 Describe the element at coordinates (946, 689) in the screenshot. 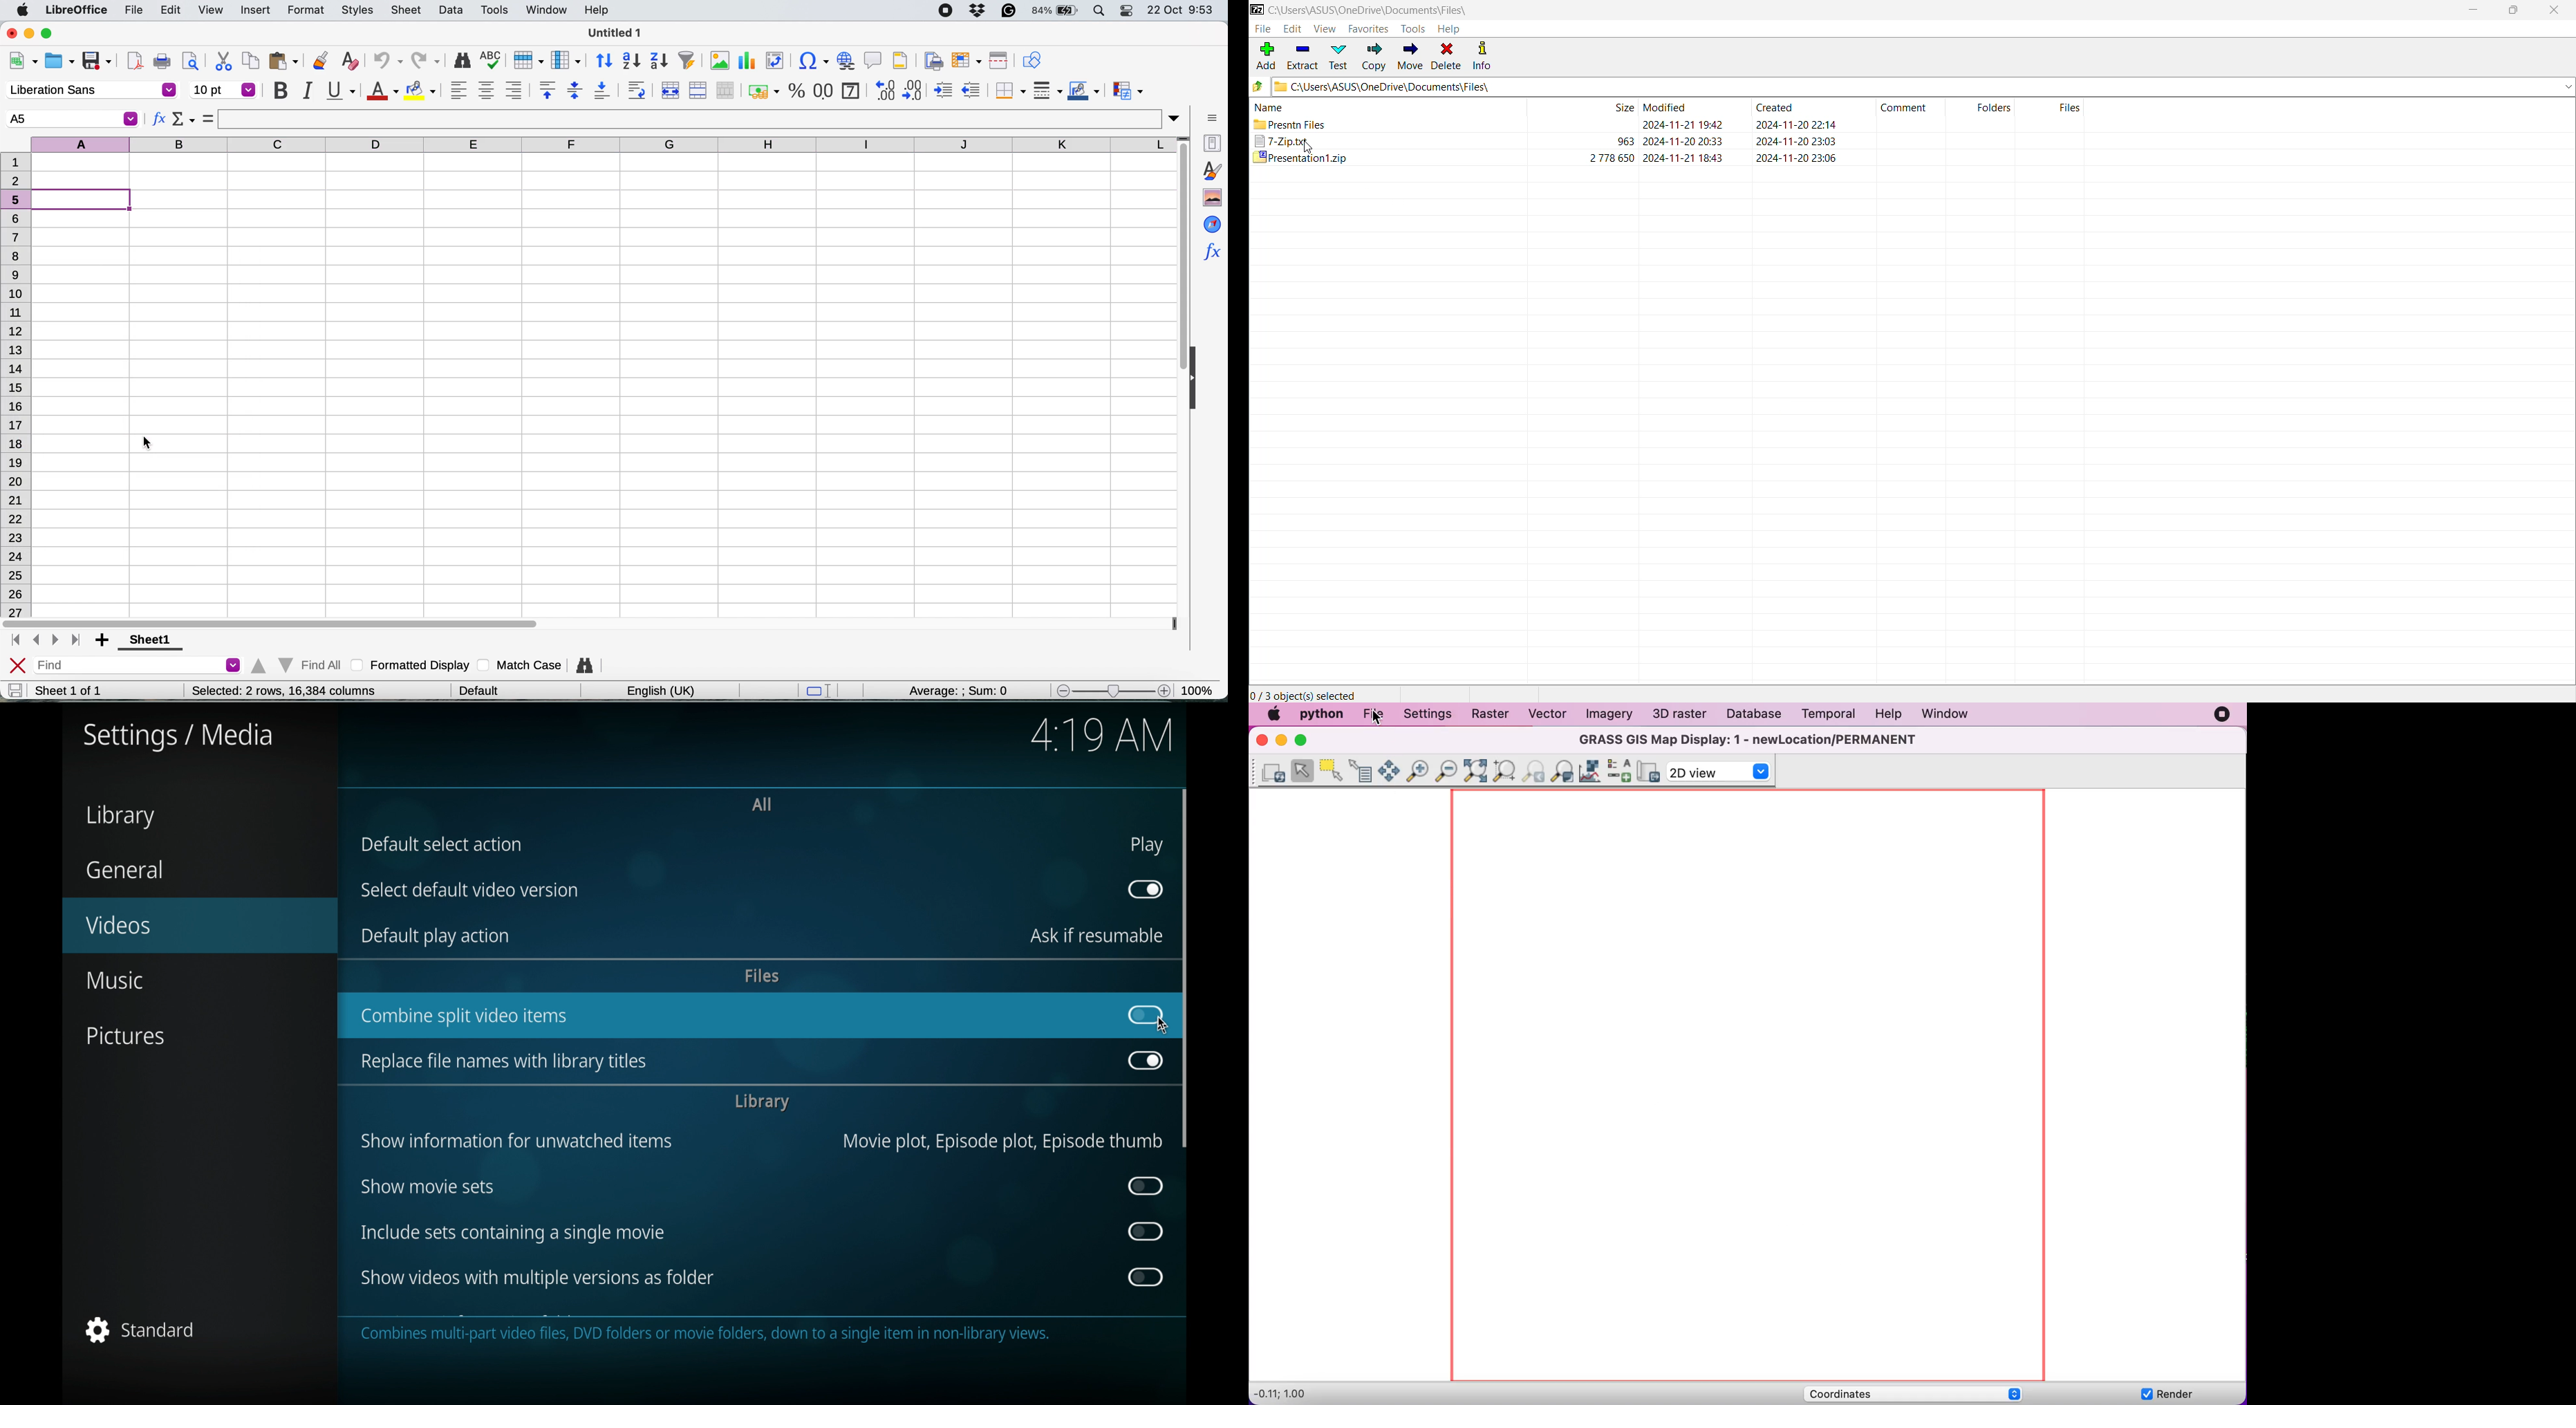

I see `average : : sum: 0` at that location.